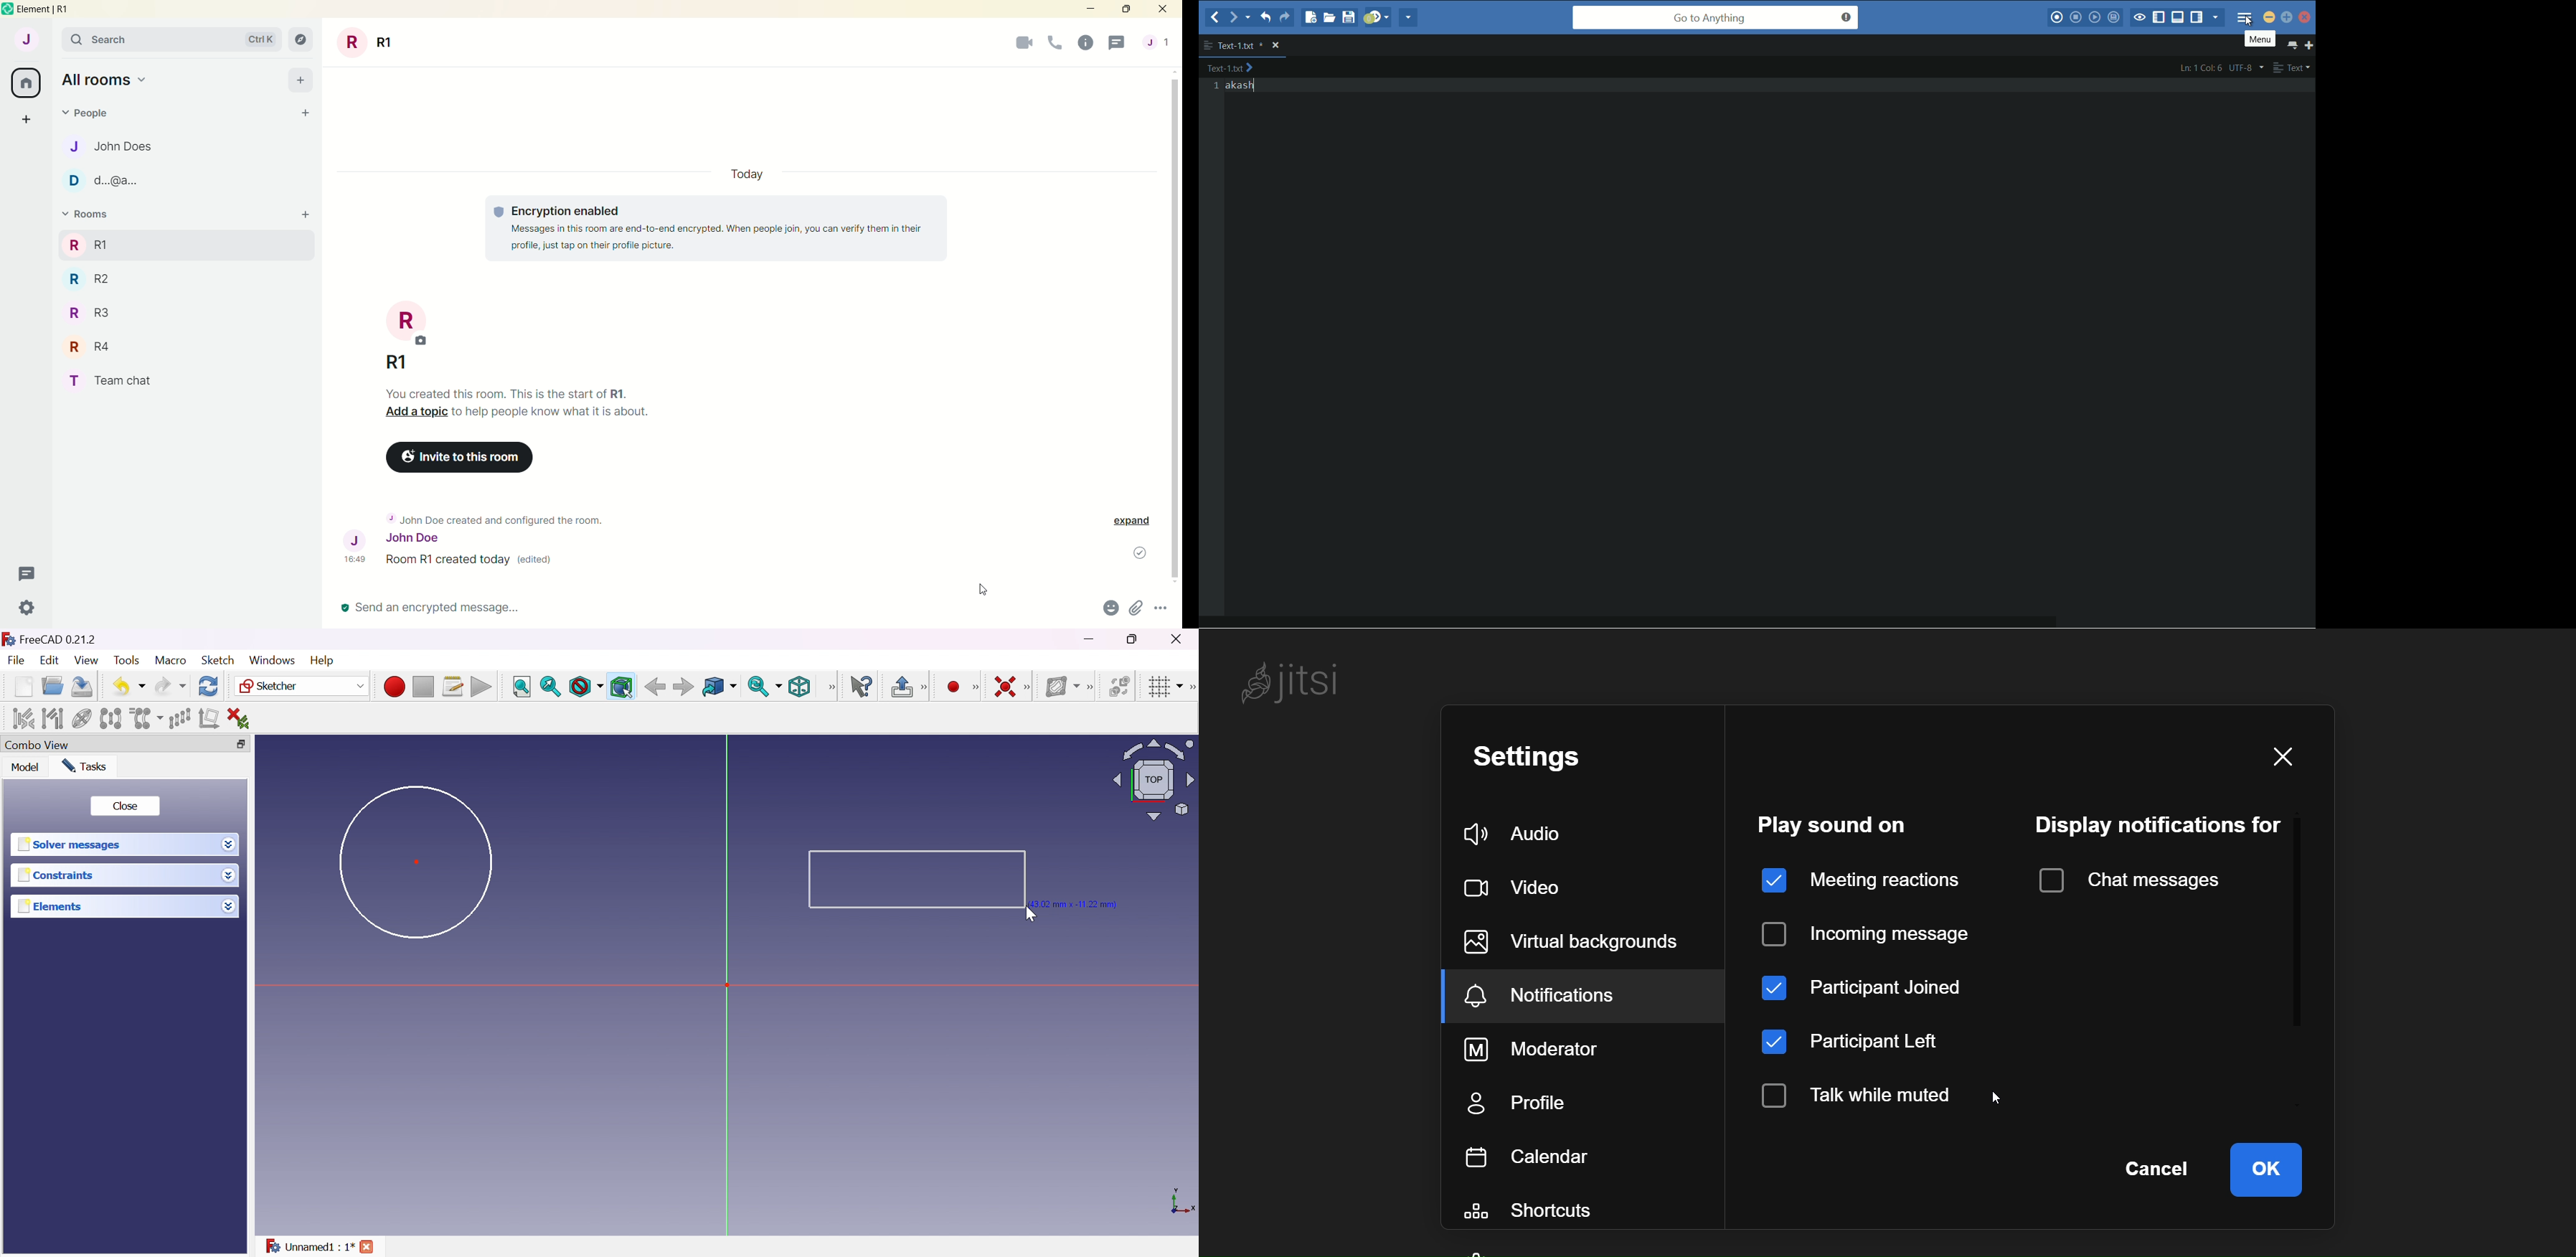 The image size is (2576, 1260). Describe the element at coordinates (1152, 781) in the screenshot. I see `Viewing angle` at that location.